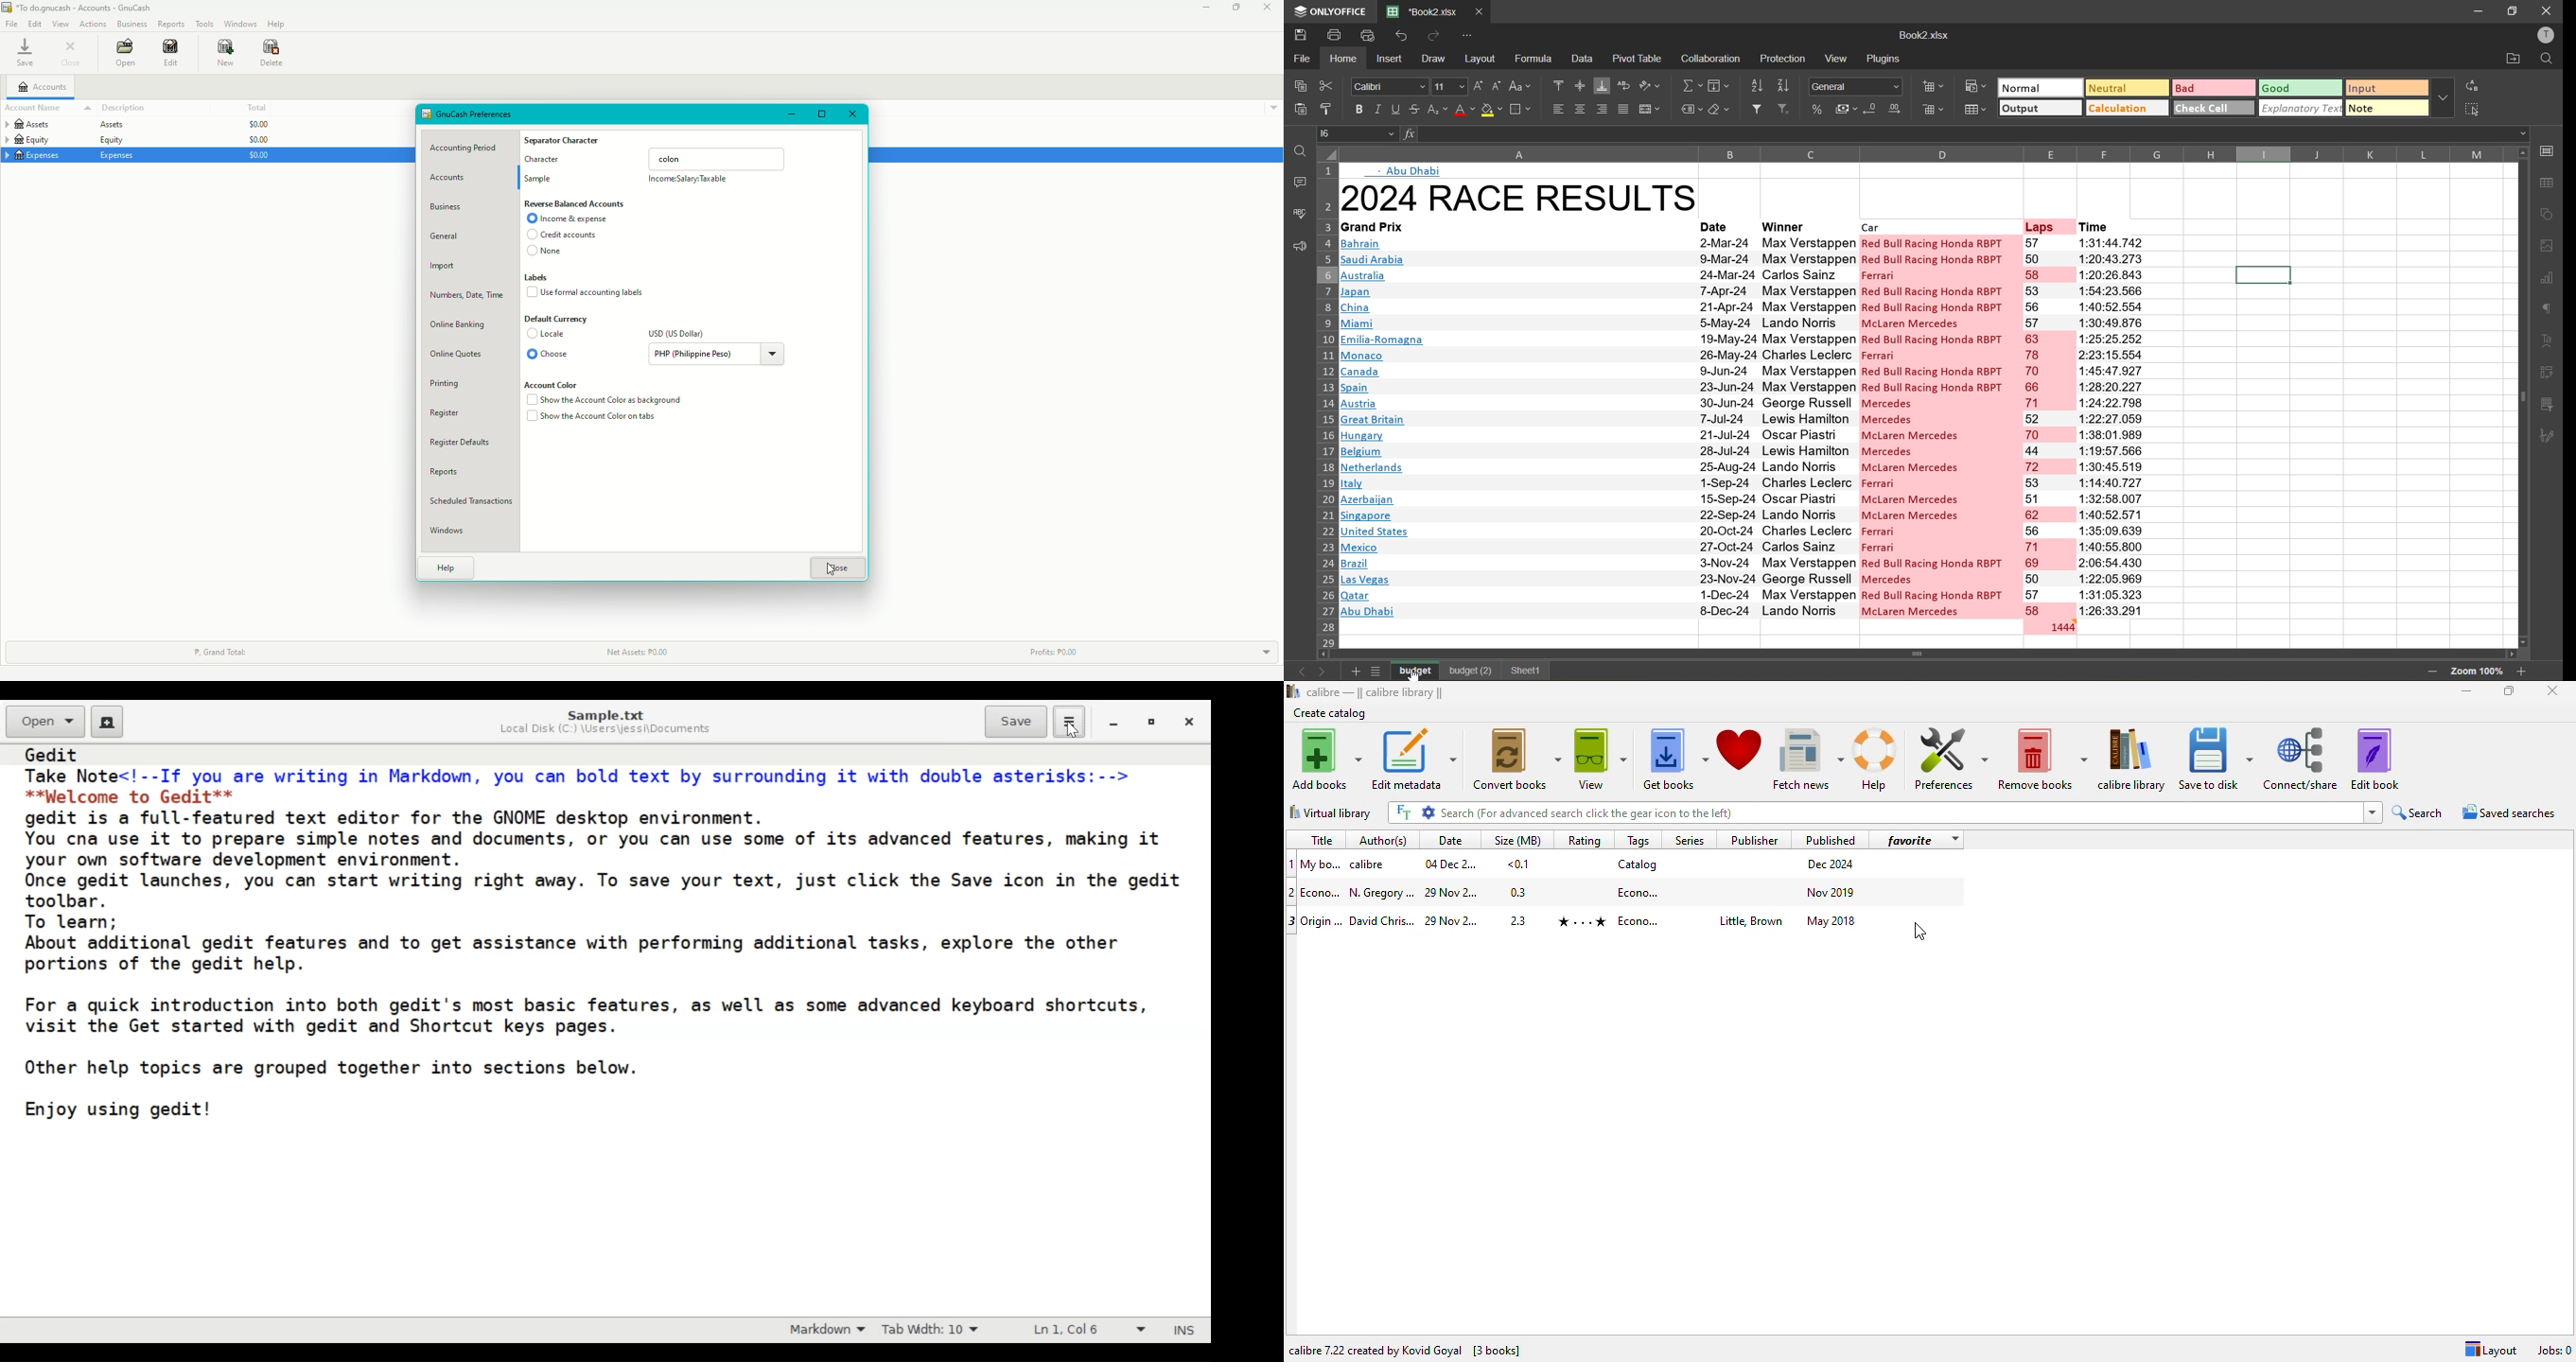 The width and height of the screenshot is (2576, 1372). I want to click on Sample.txt, so click(606, 715).